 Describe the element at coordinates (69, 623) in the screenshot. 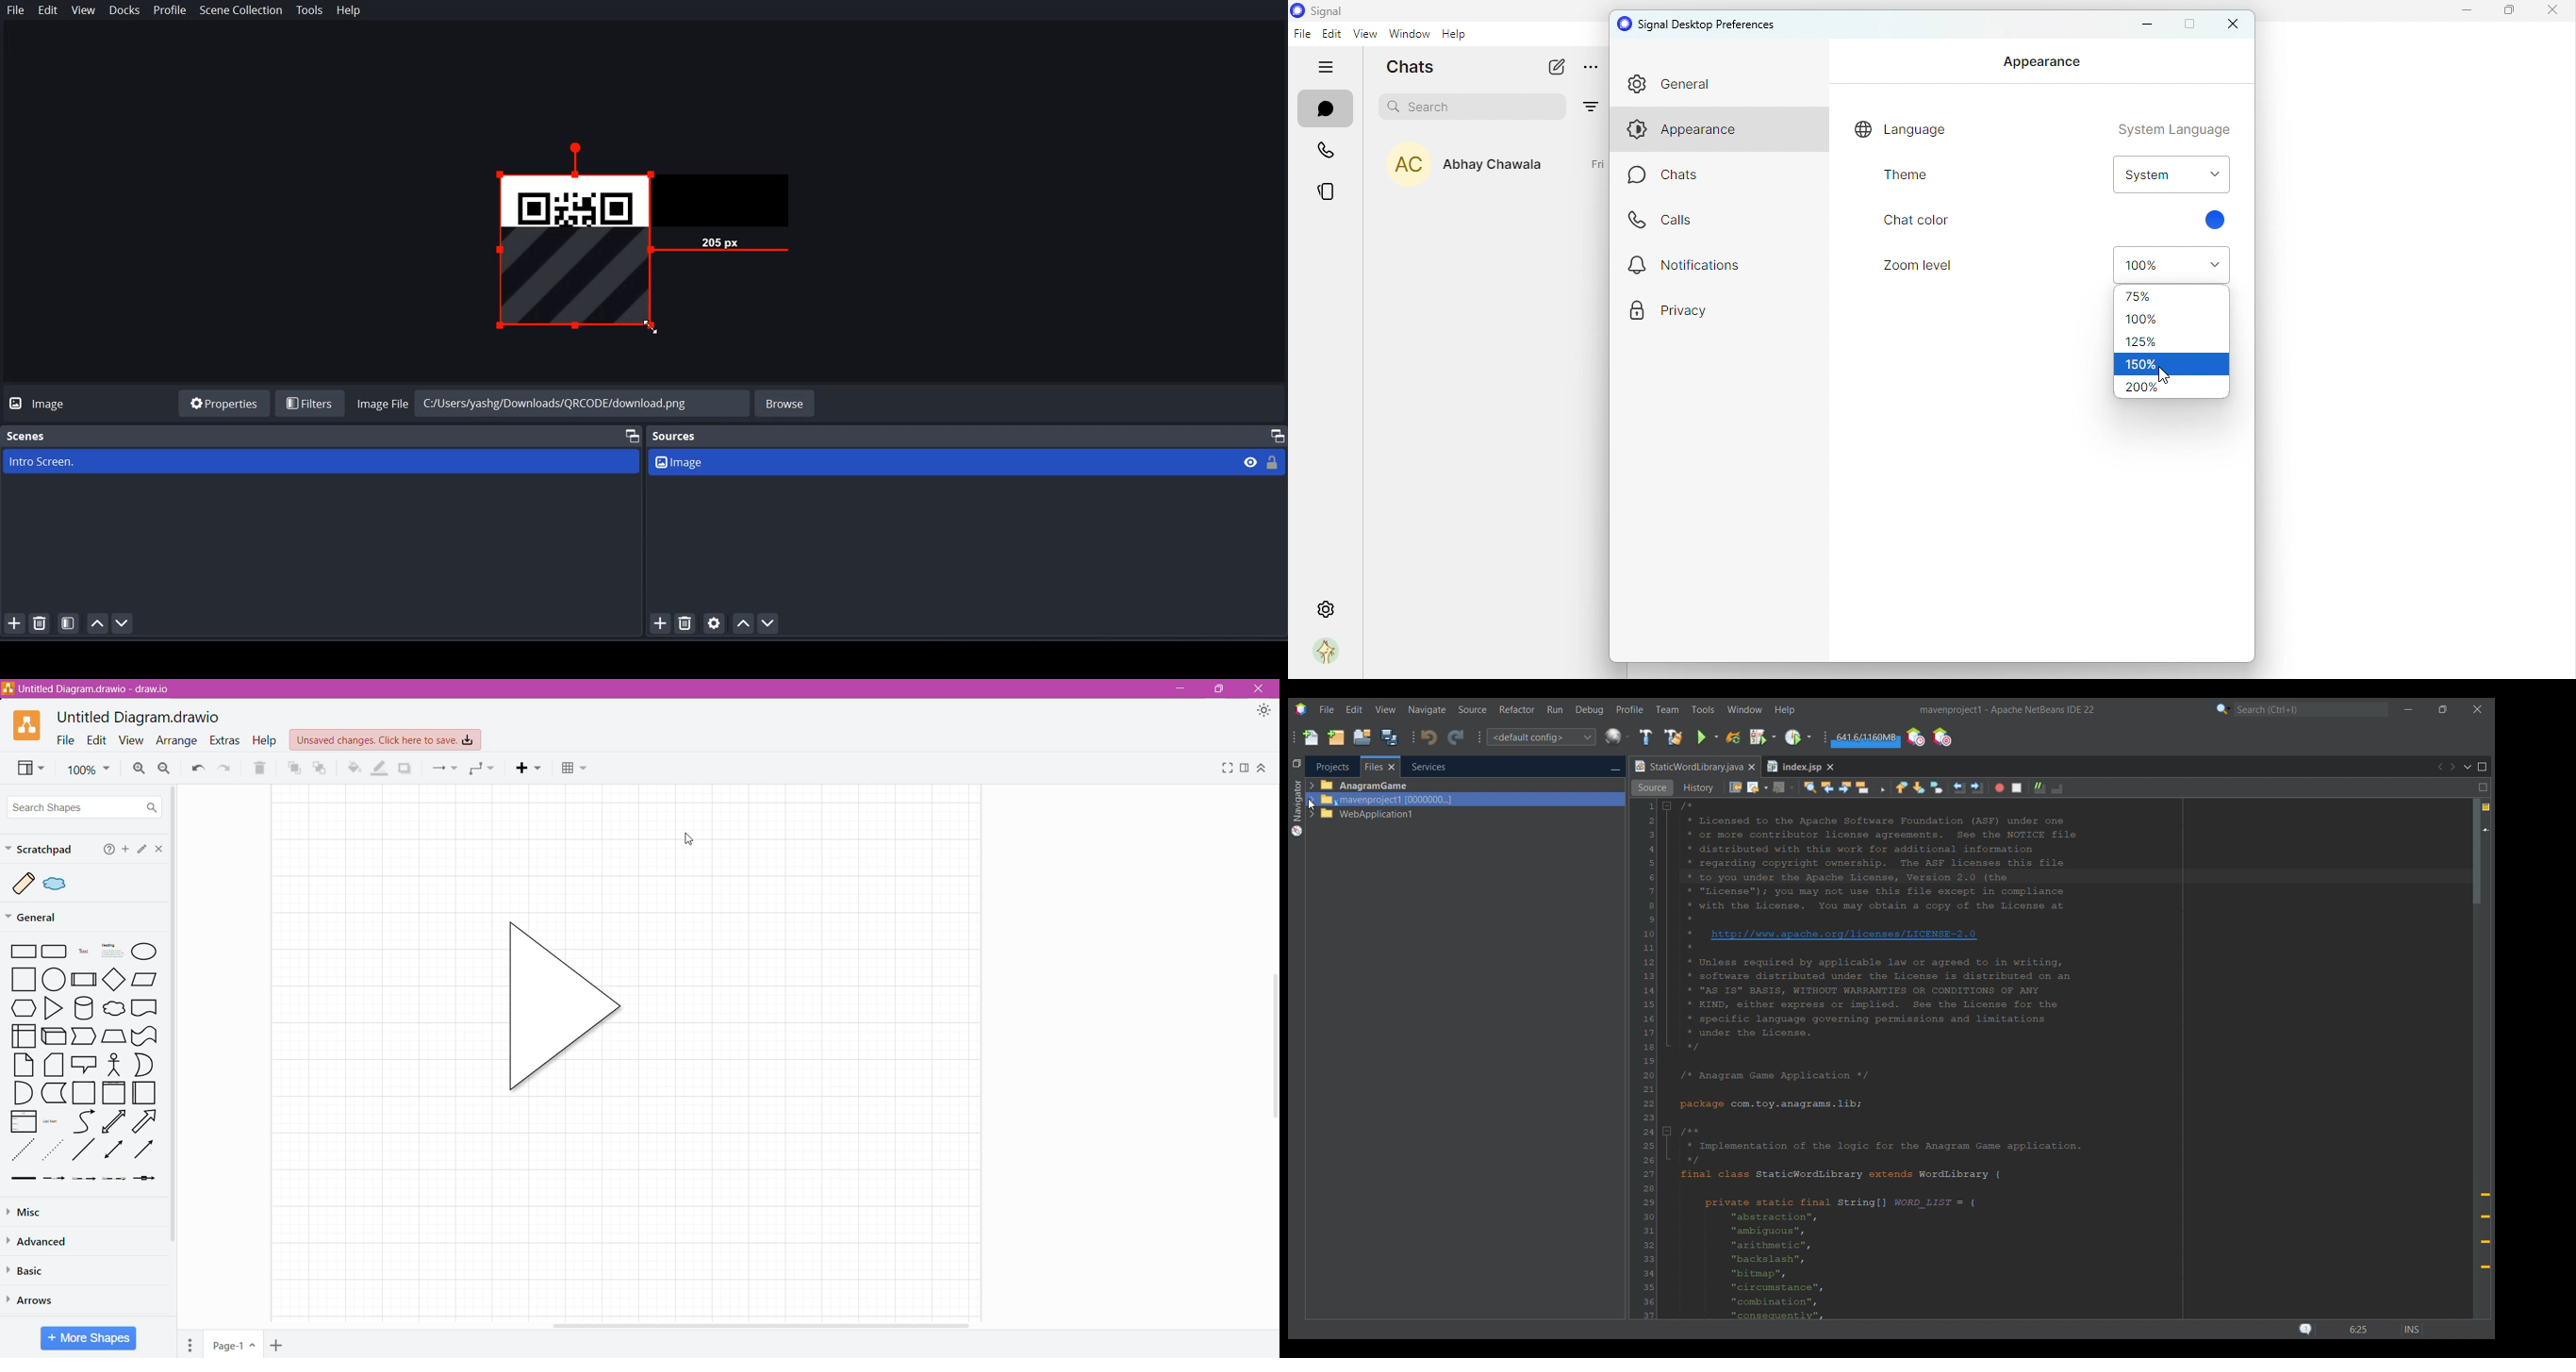

I see `Open scene Filter` at that location.